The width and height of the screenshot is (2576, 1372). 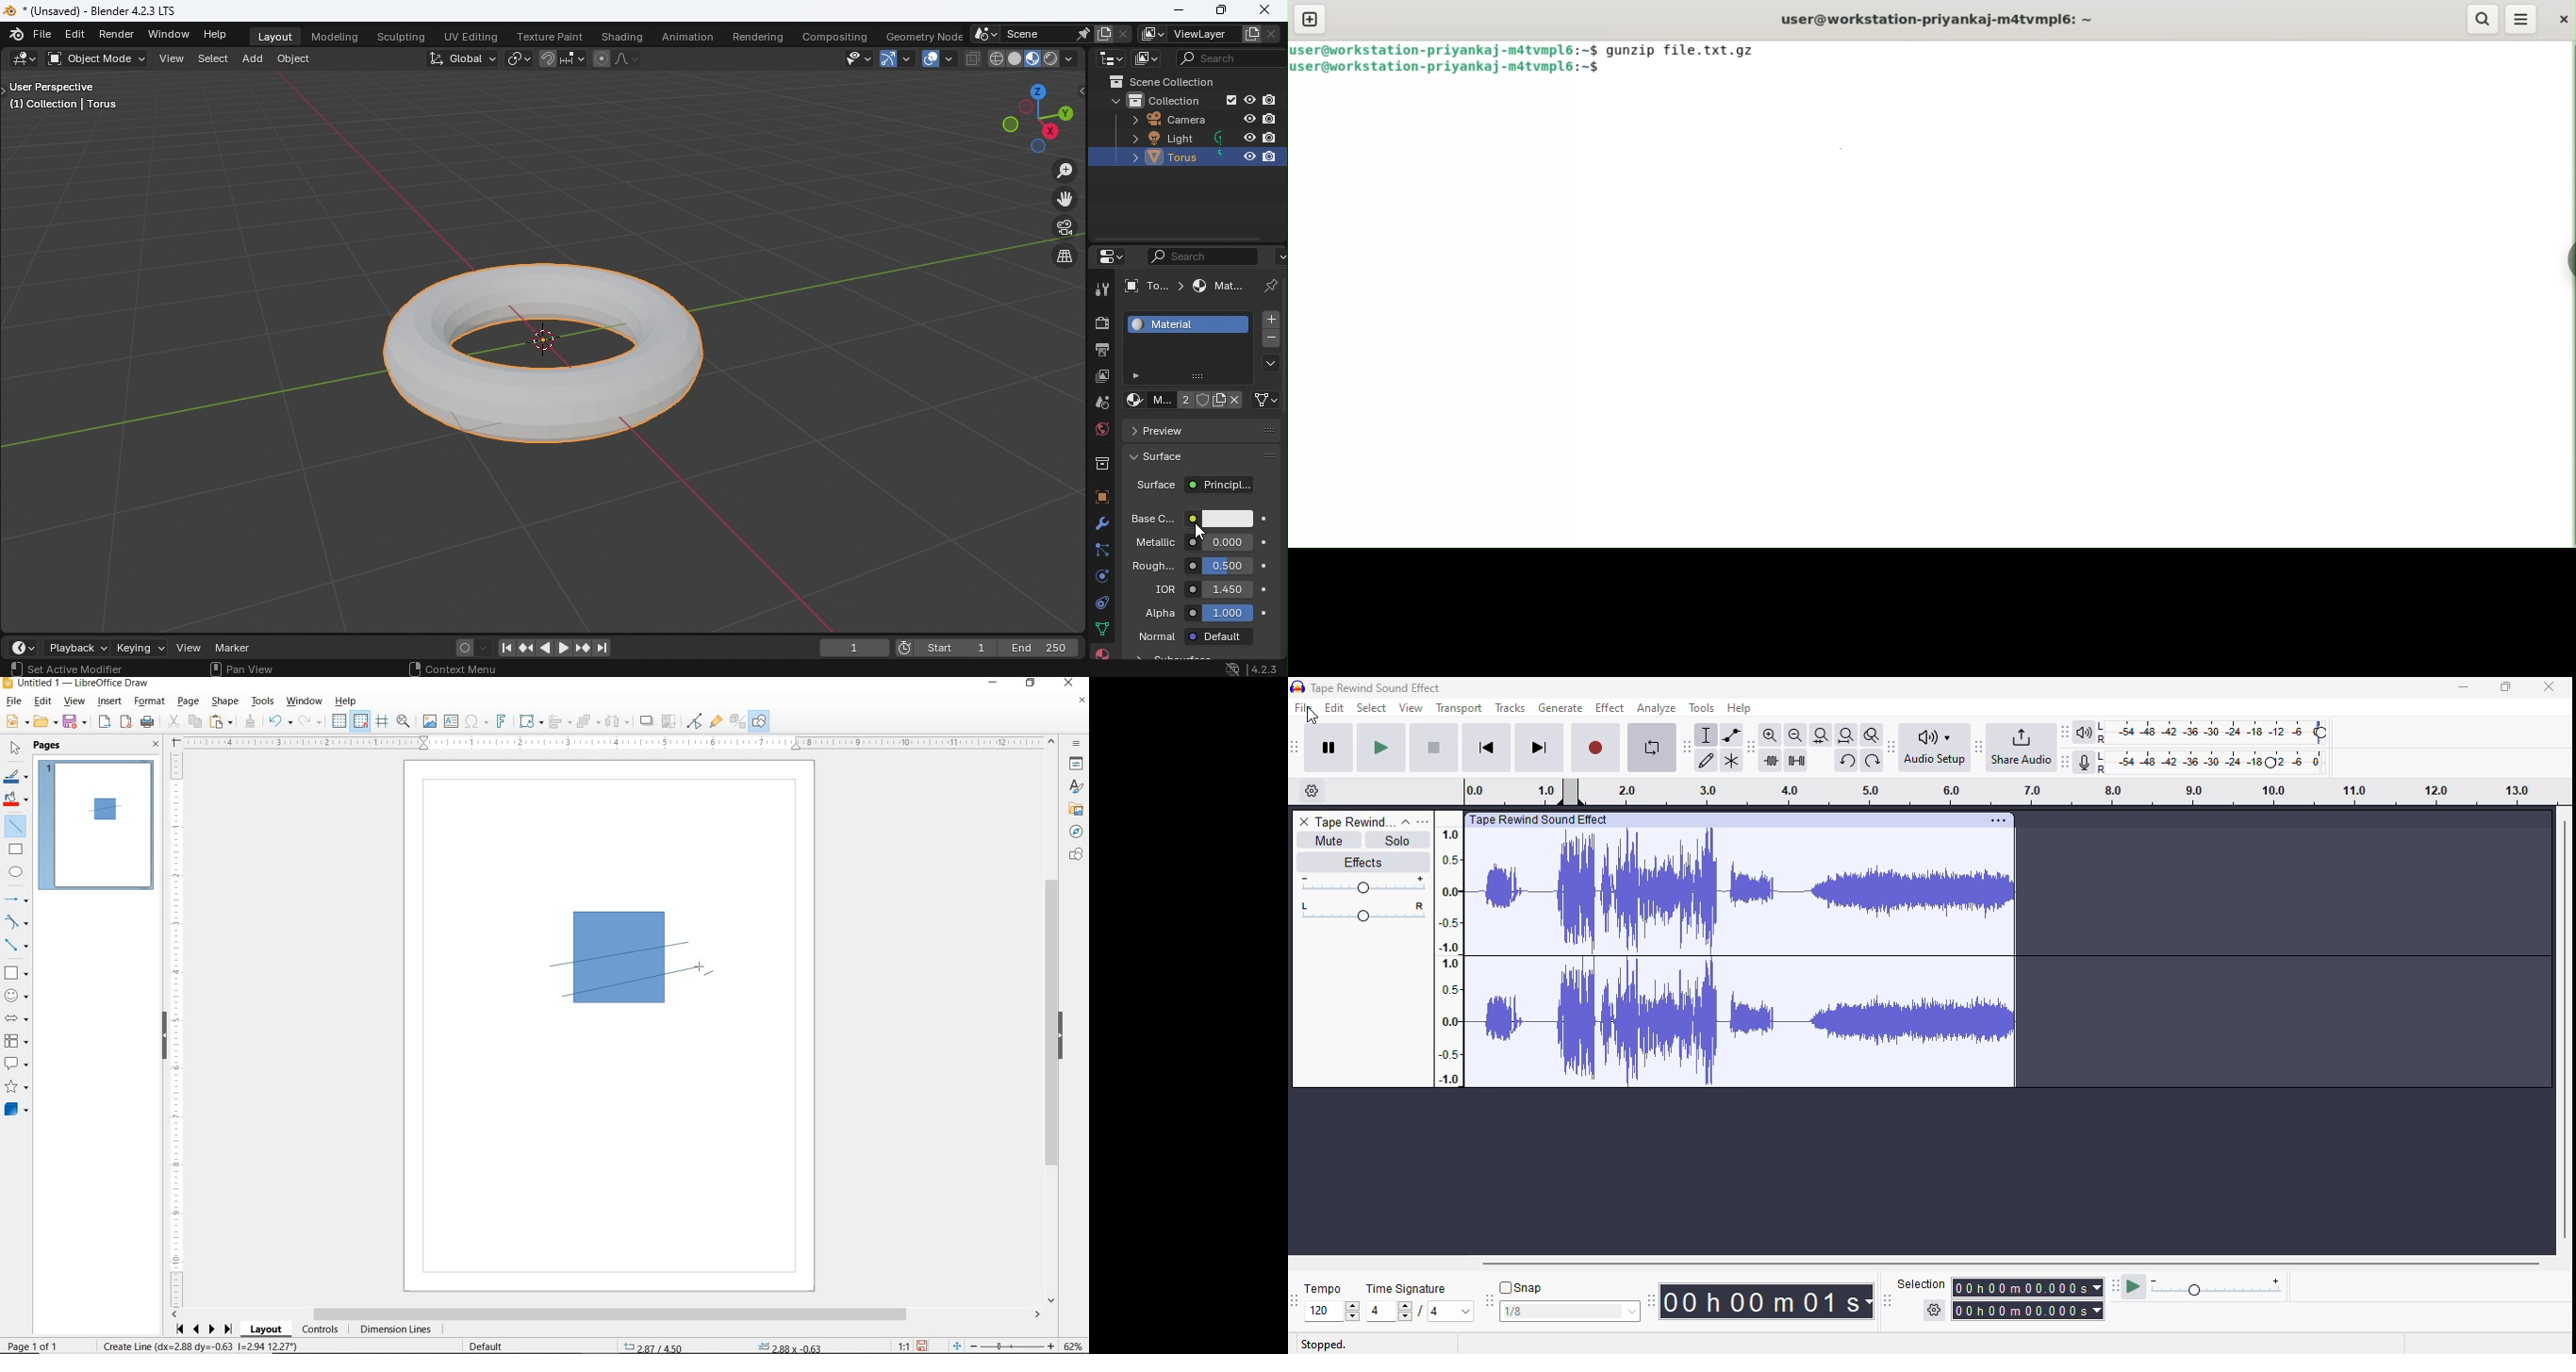 I want to click on delete track, so click(x=1302, y=822).